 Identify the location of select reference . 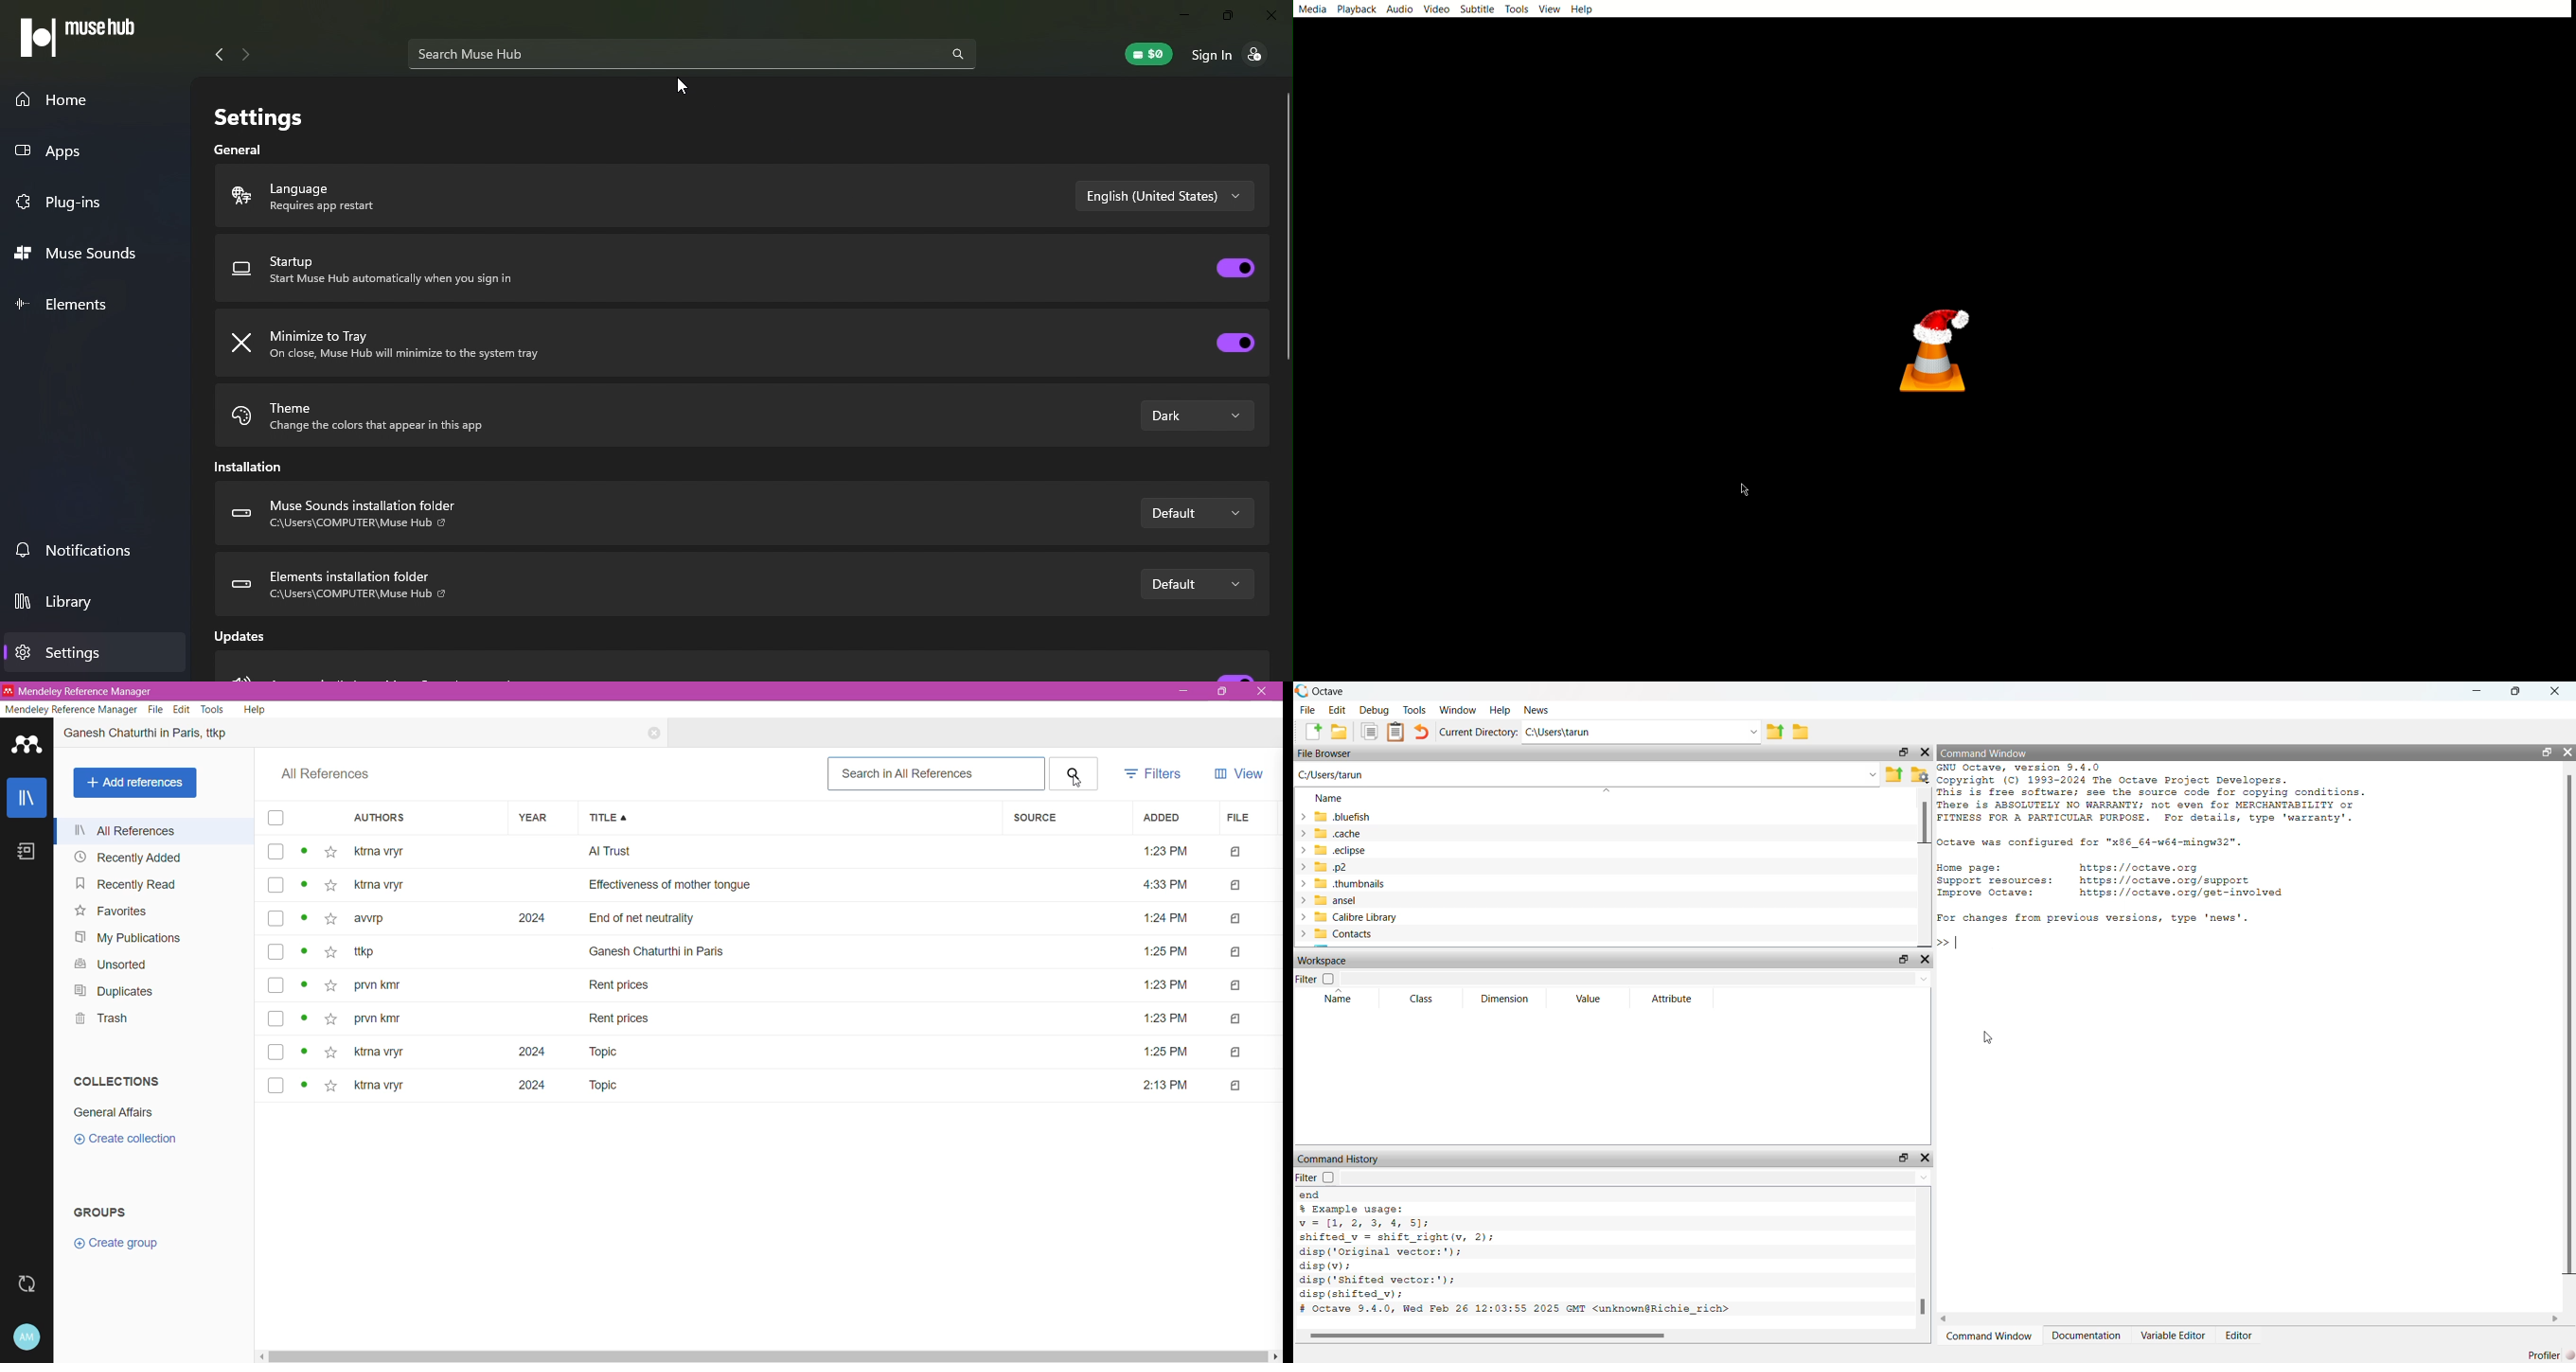
(275, 851).